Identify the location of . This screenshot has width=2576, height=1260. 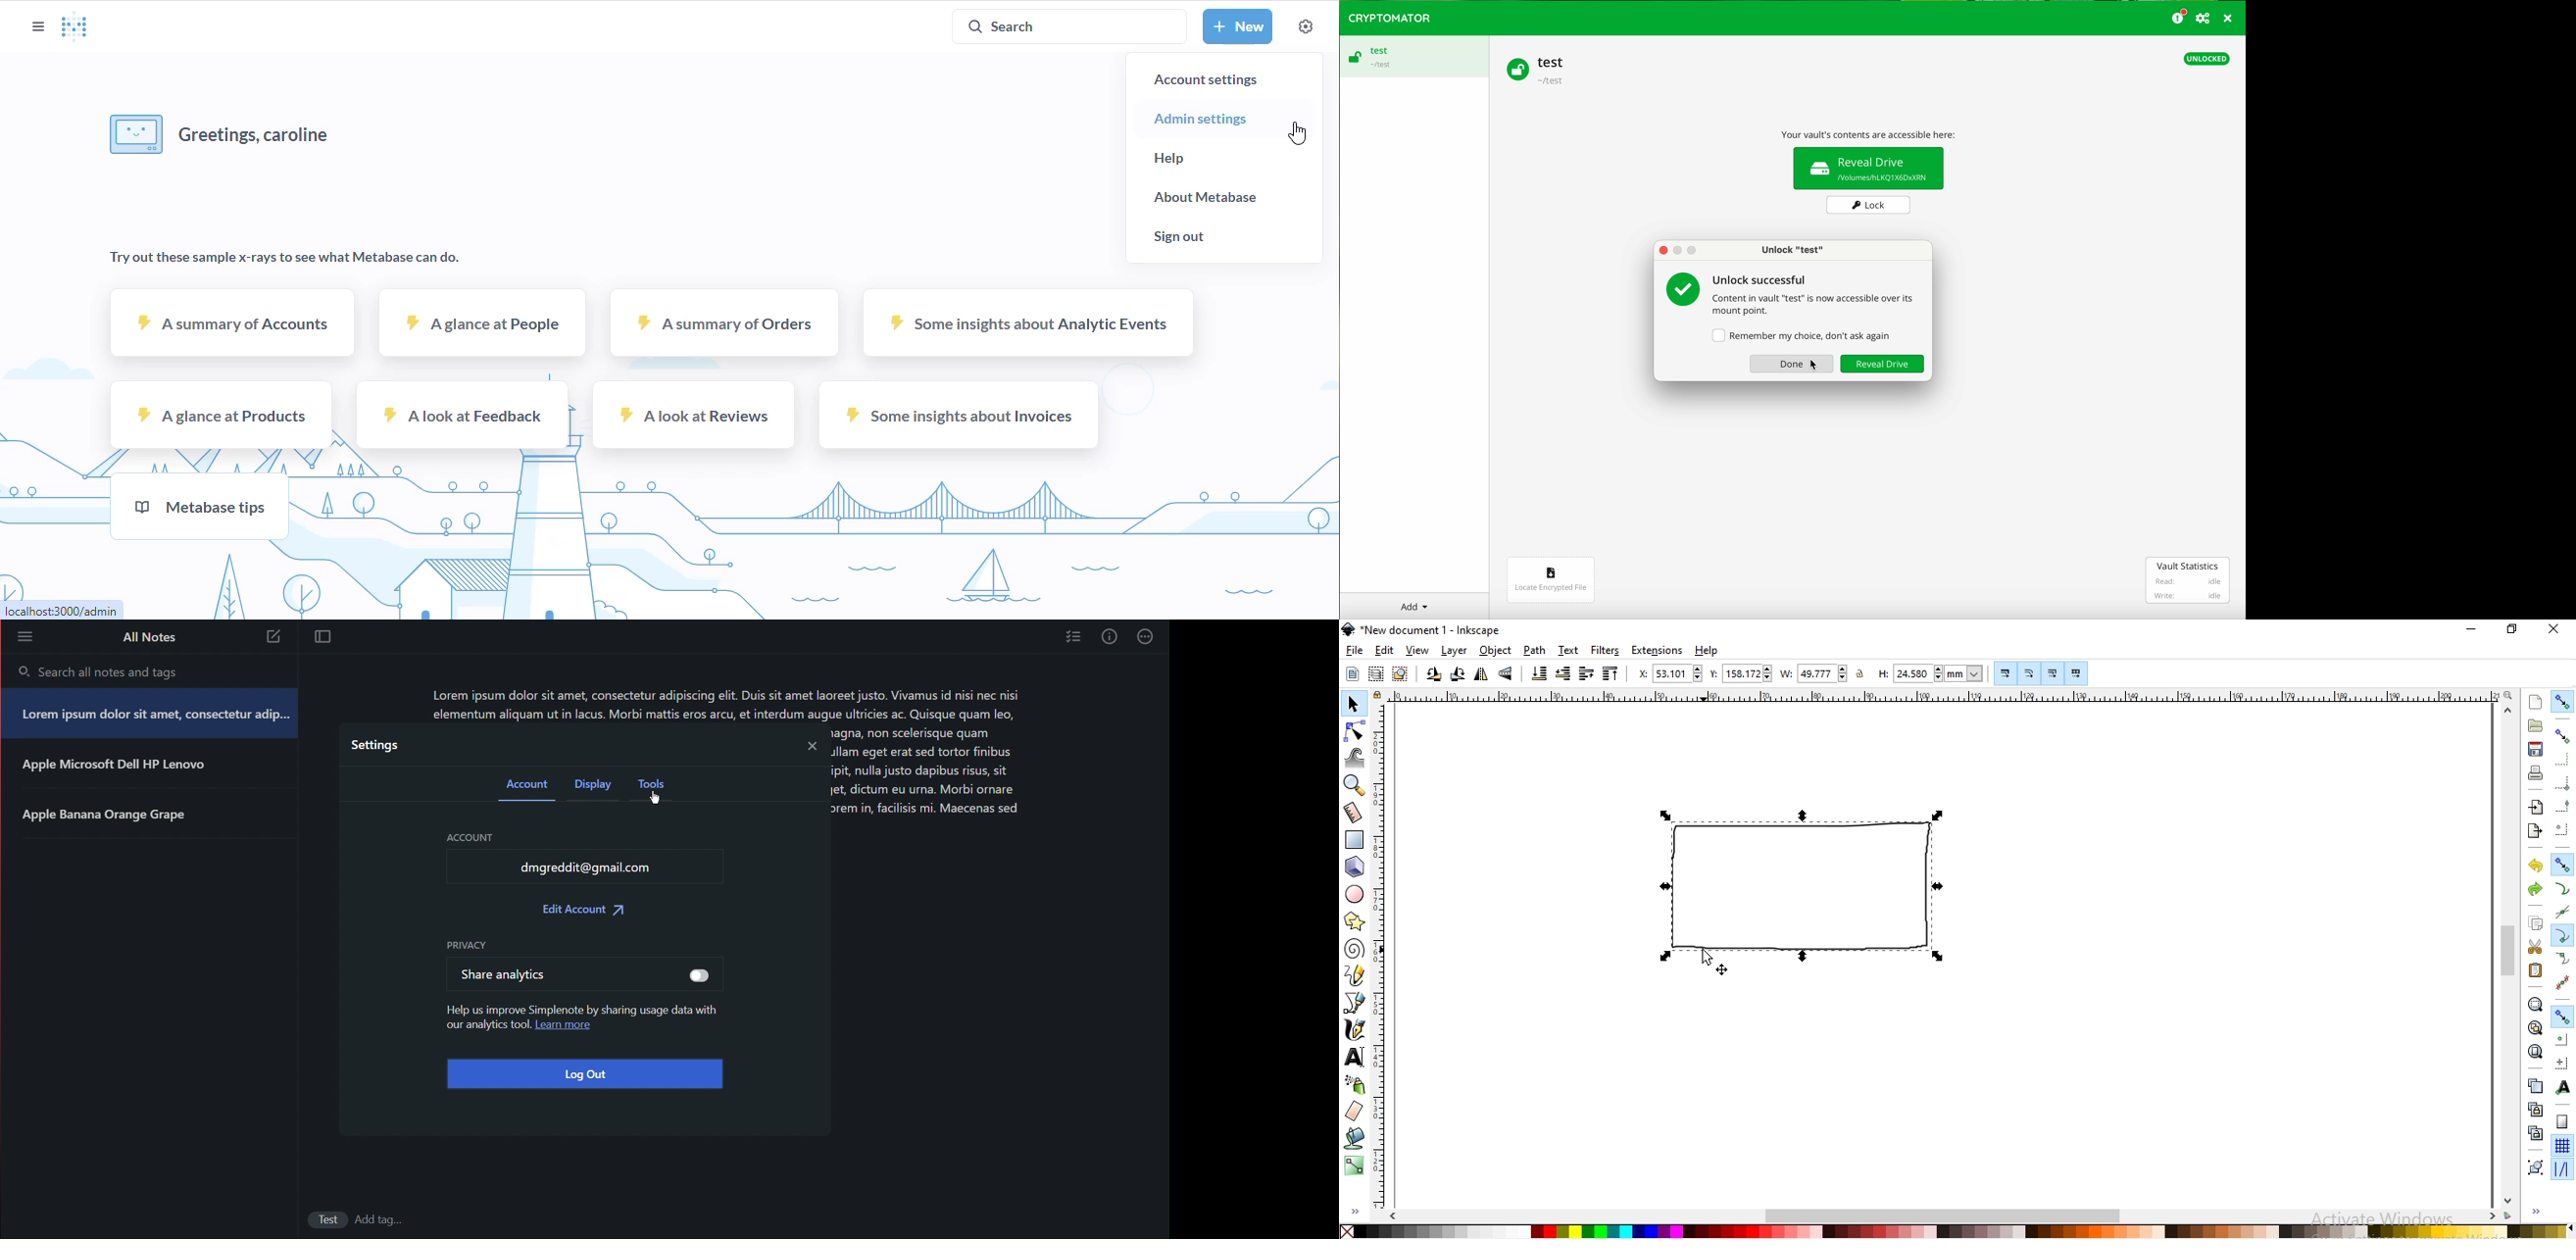
(2563, 983).